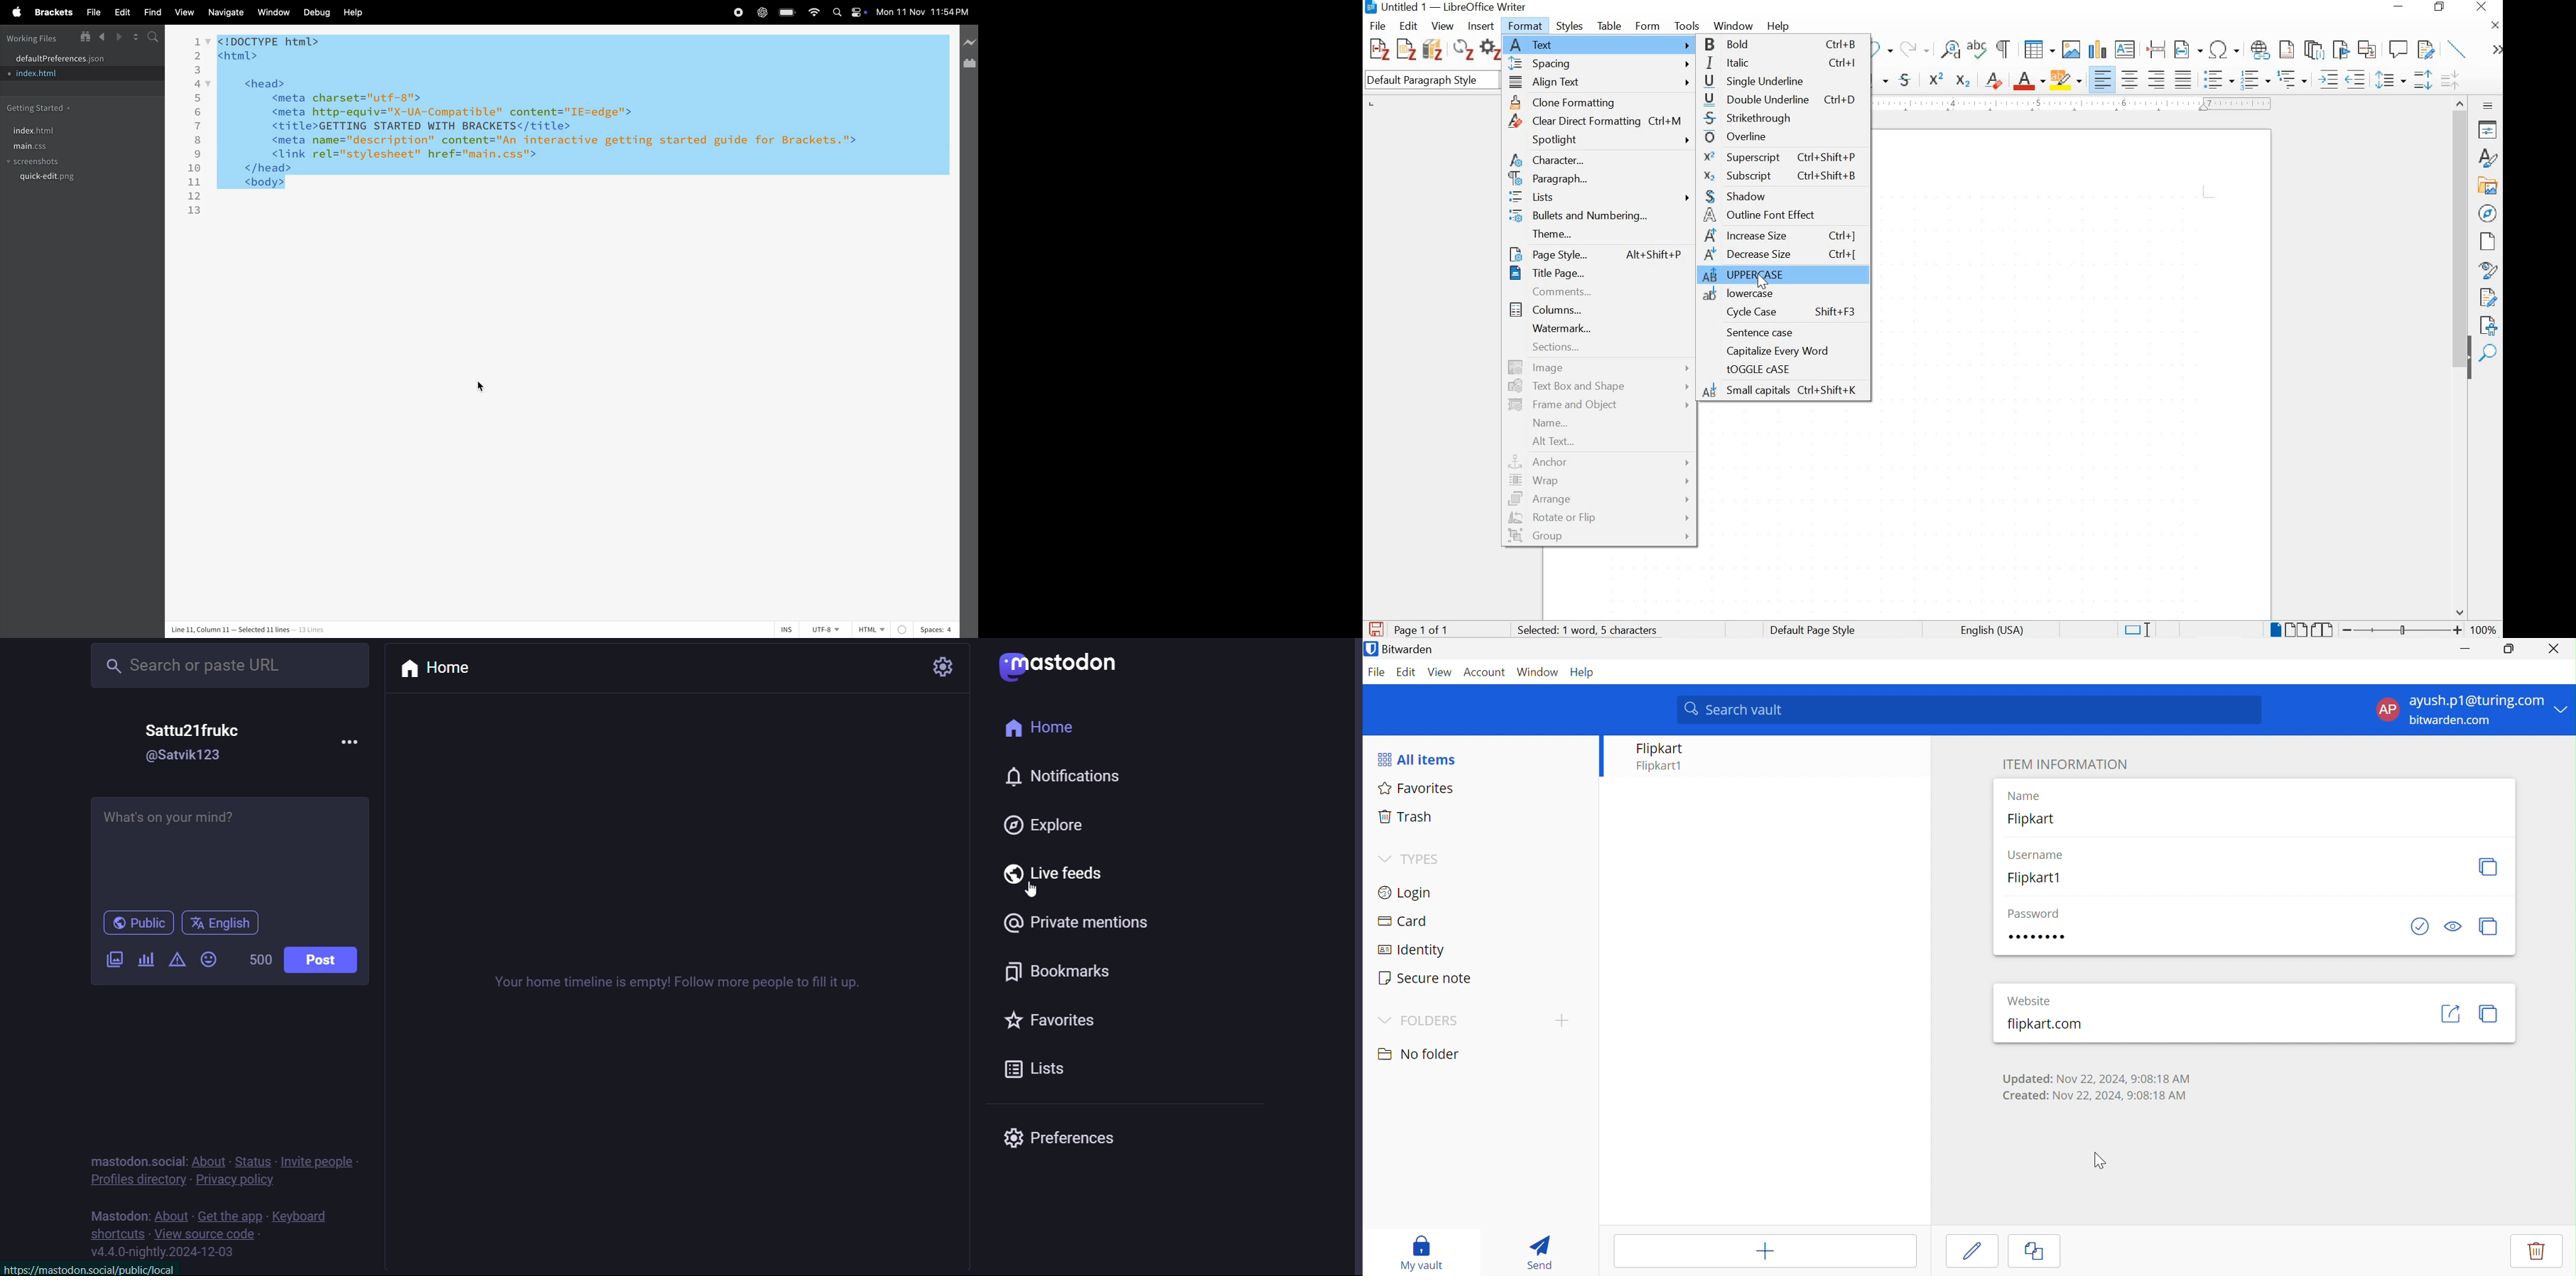 The image size is (2576, 1288). Describe the element at coordinates (245, 628) in the screenshot. I see `column and lines` at that location.